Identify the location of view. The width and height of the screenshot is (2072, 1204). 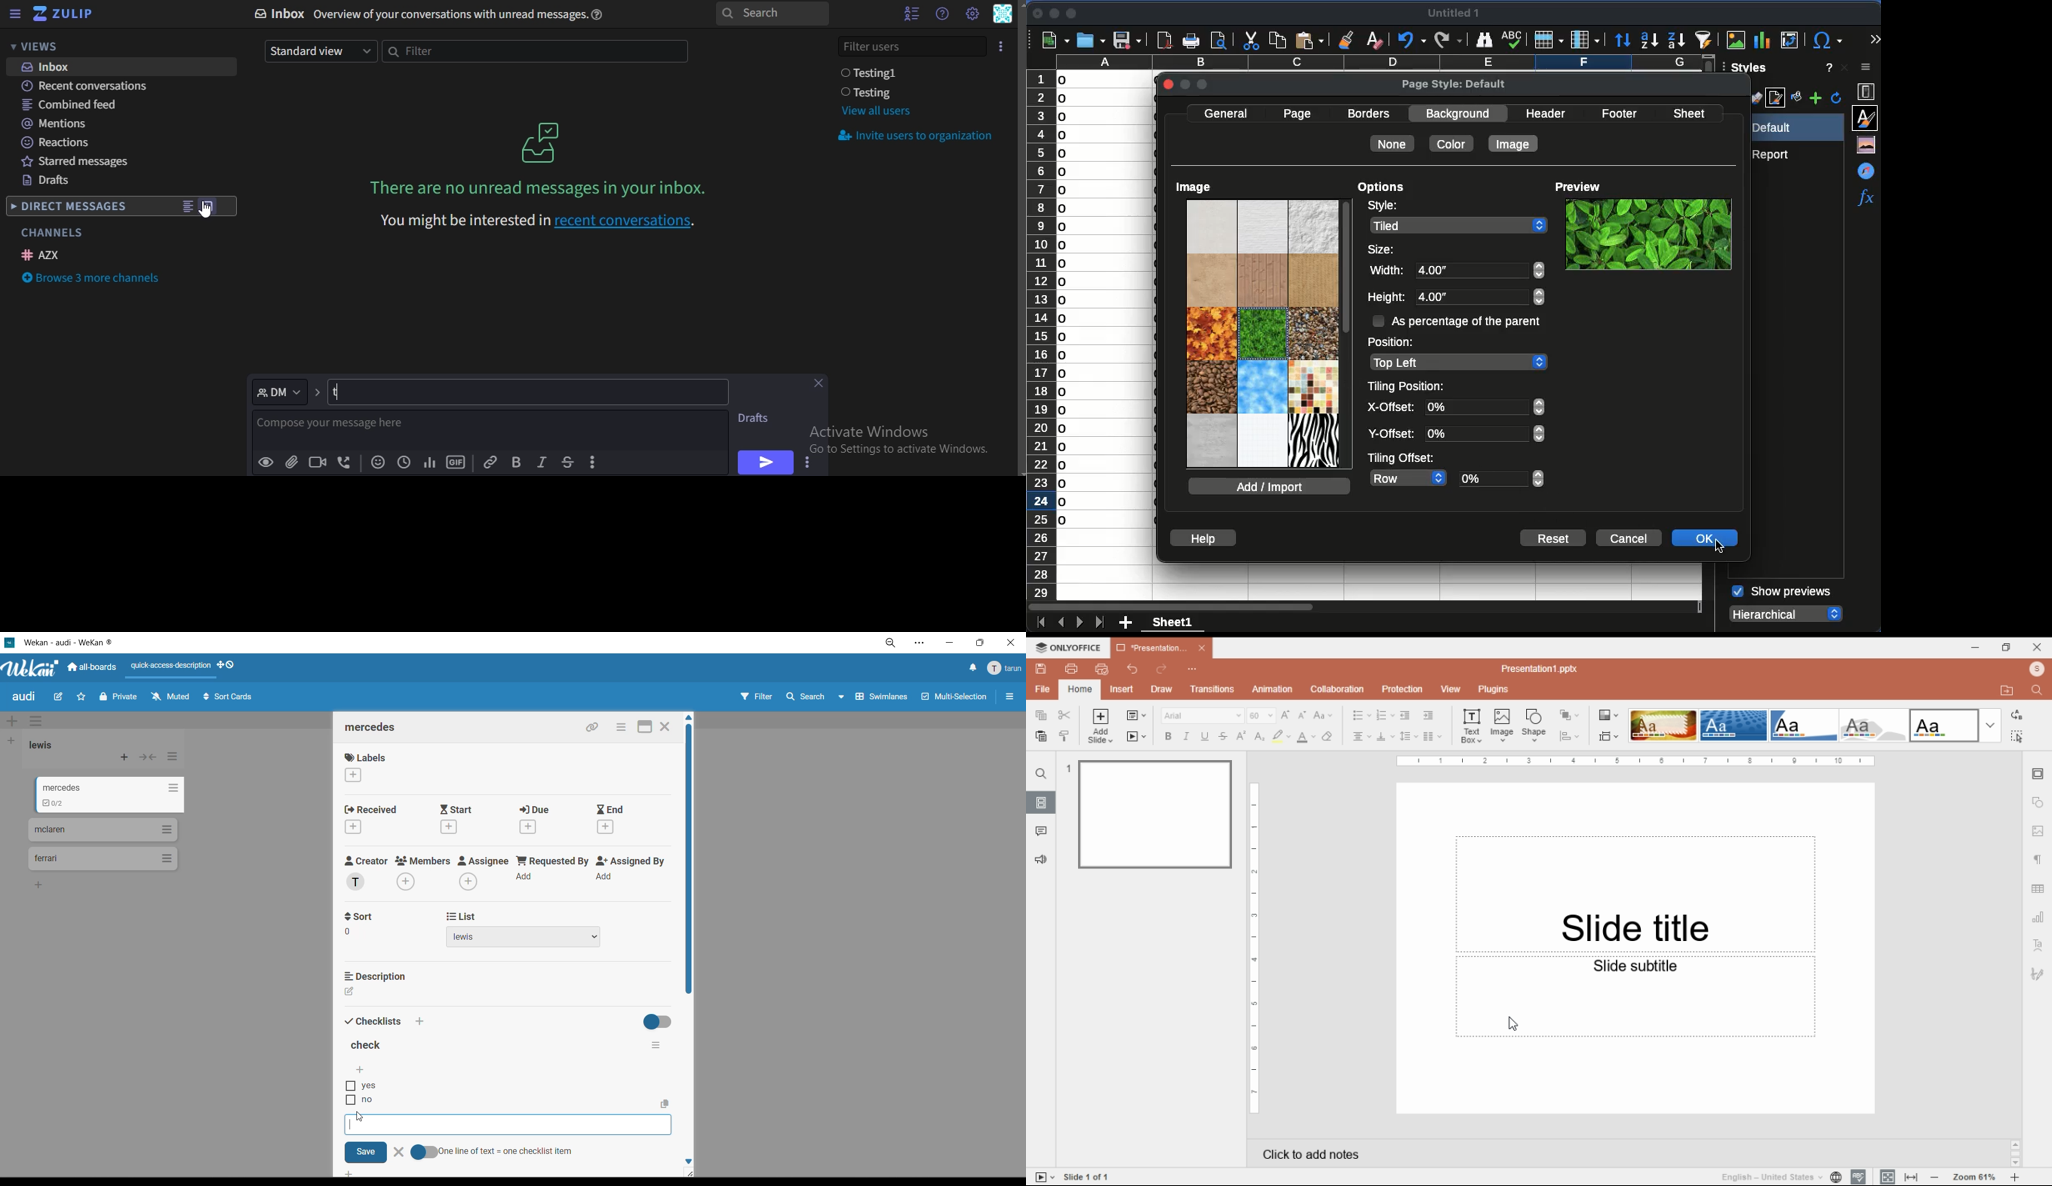
(1450, 690).